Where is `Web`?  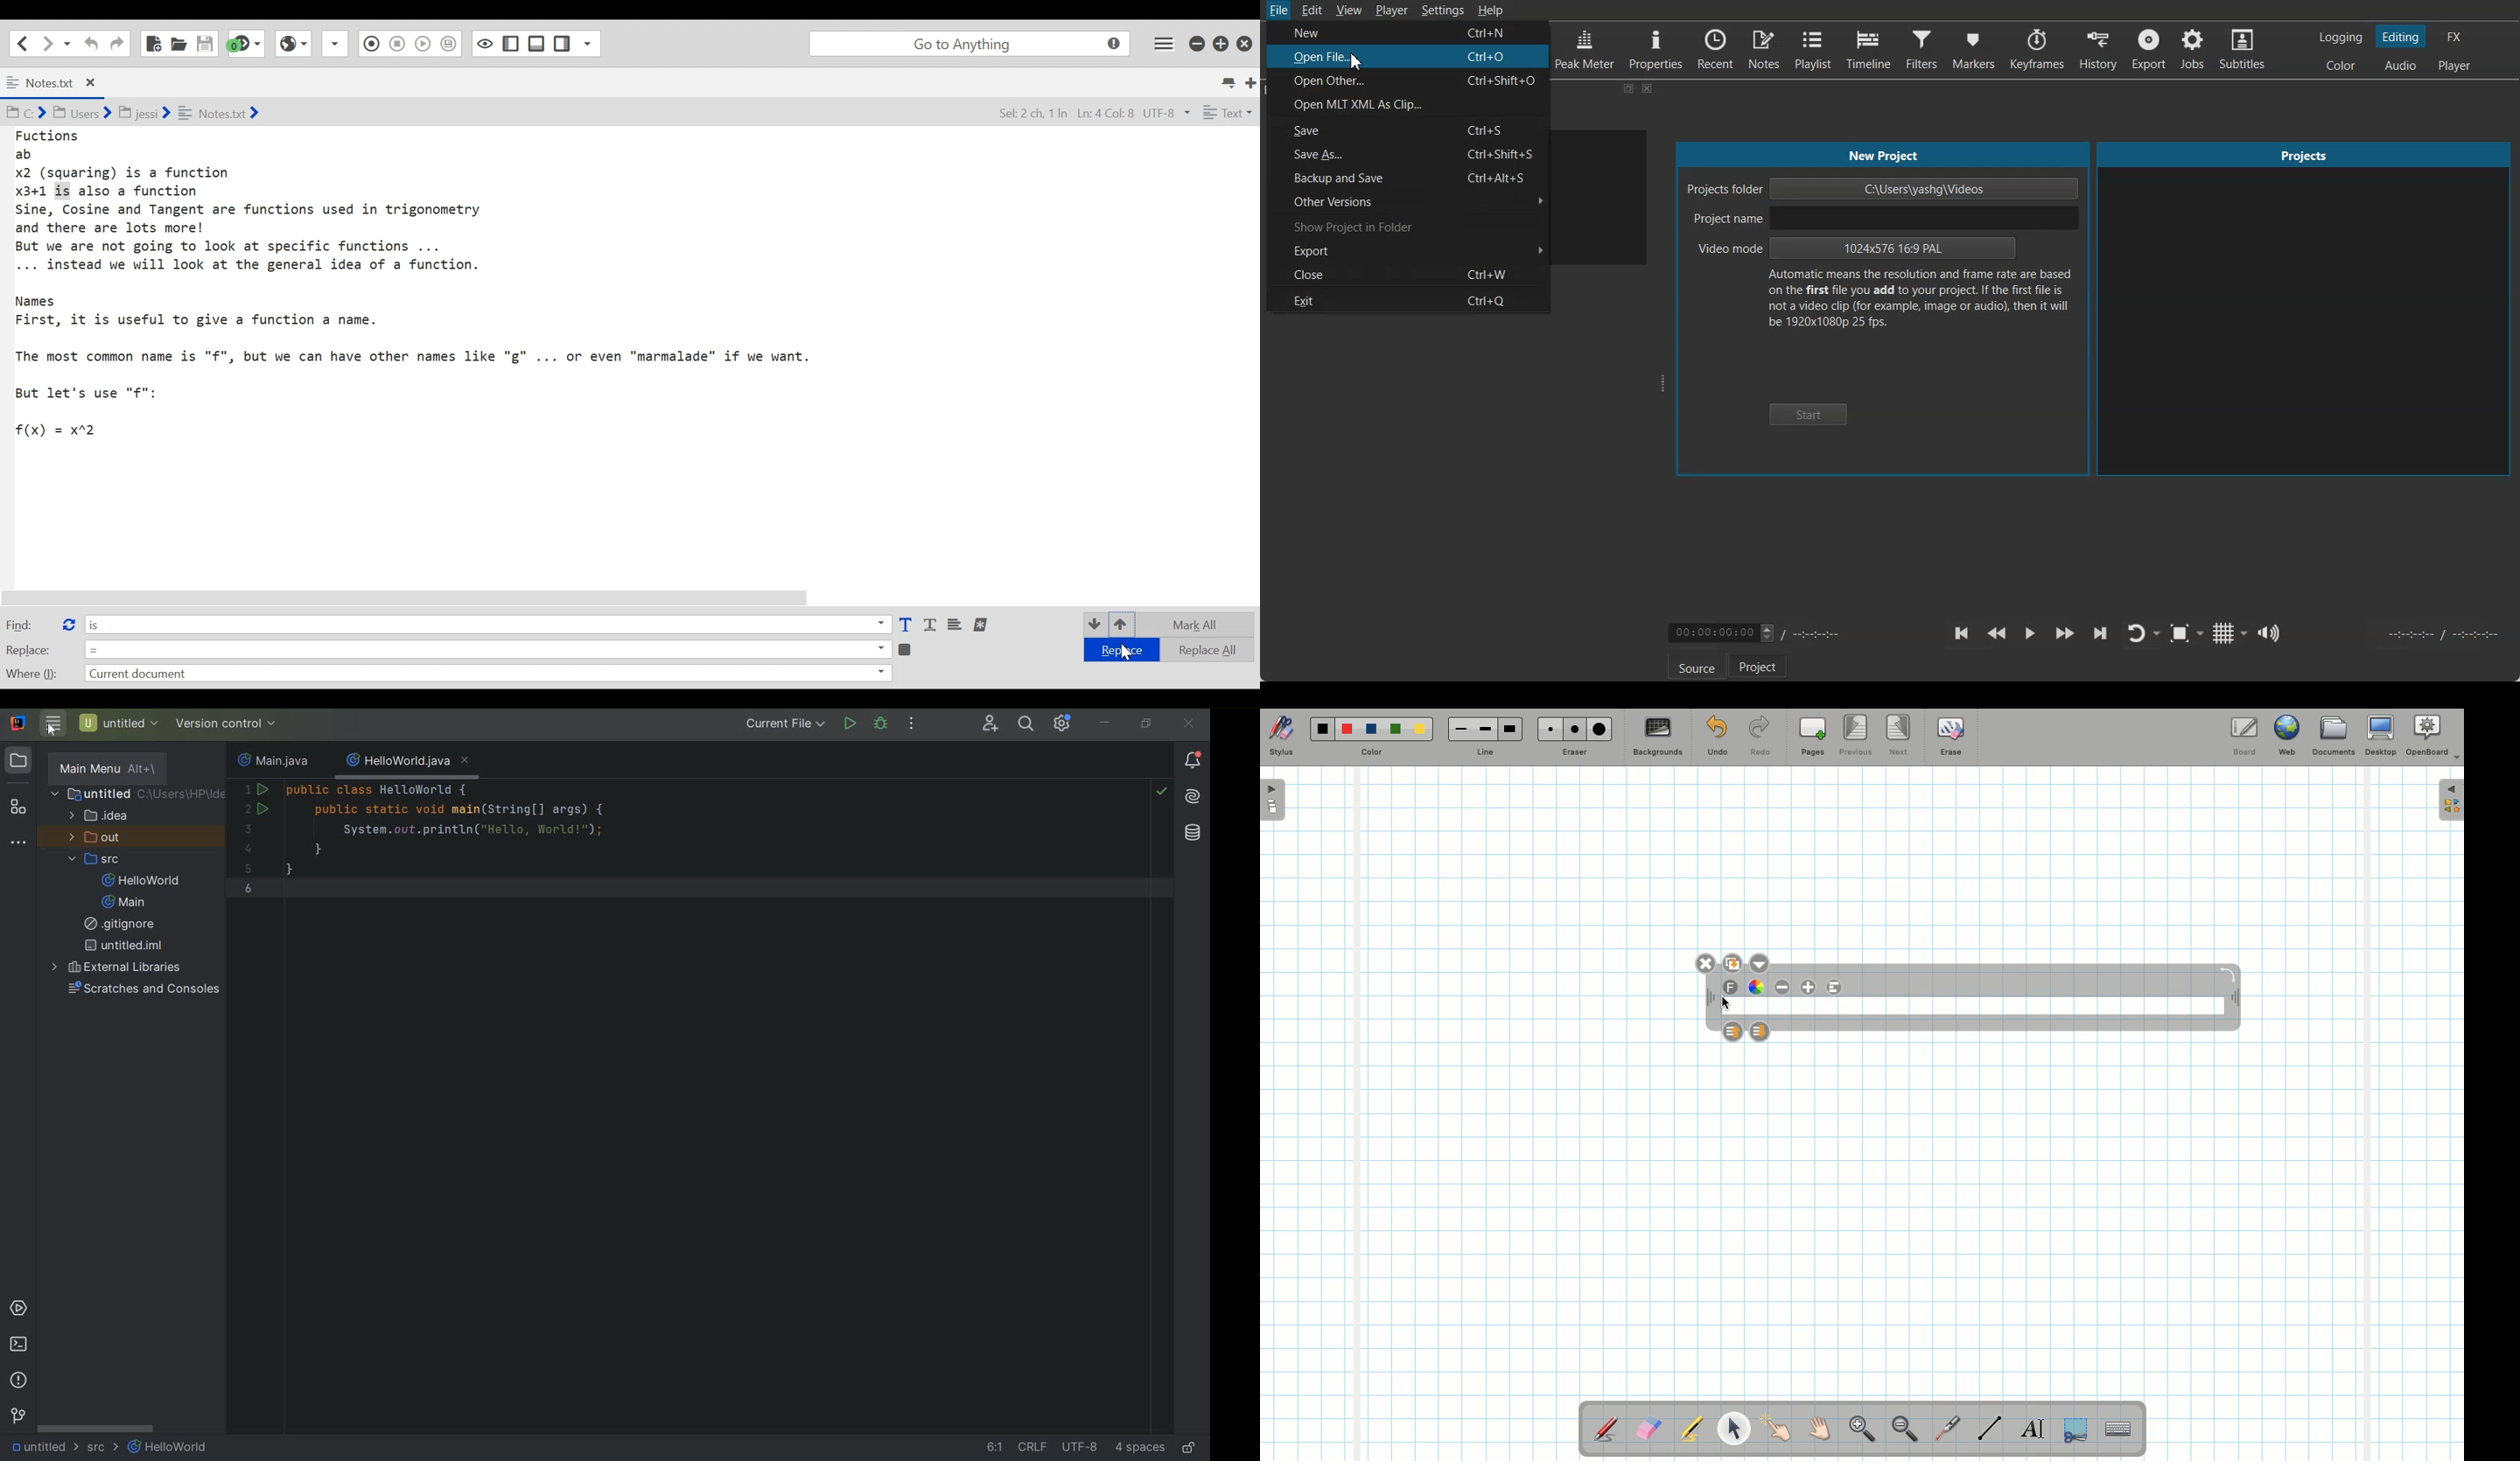 Web is located at coordinates (2286, 739).